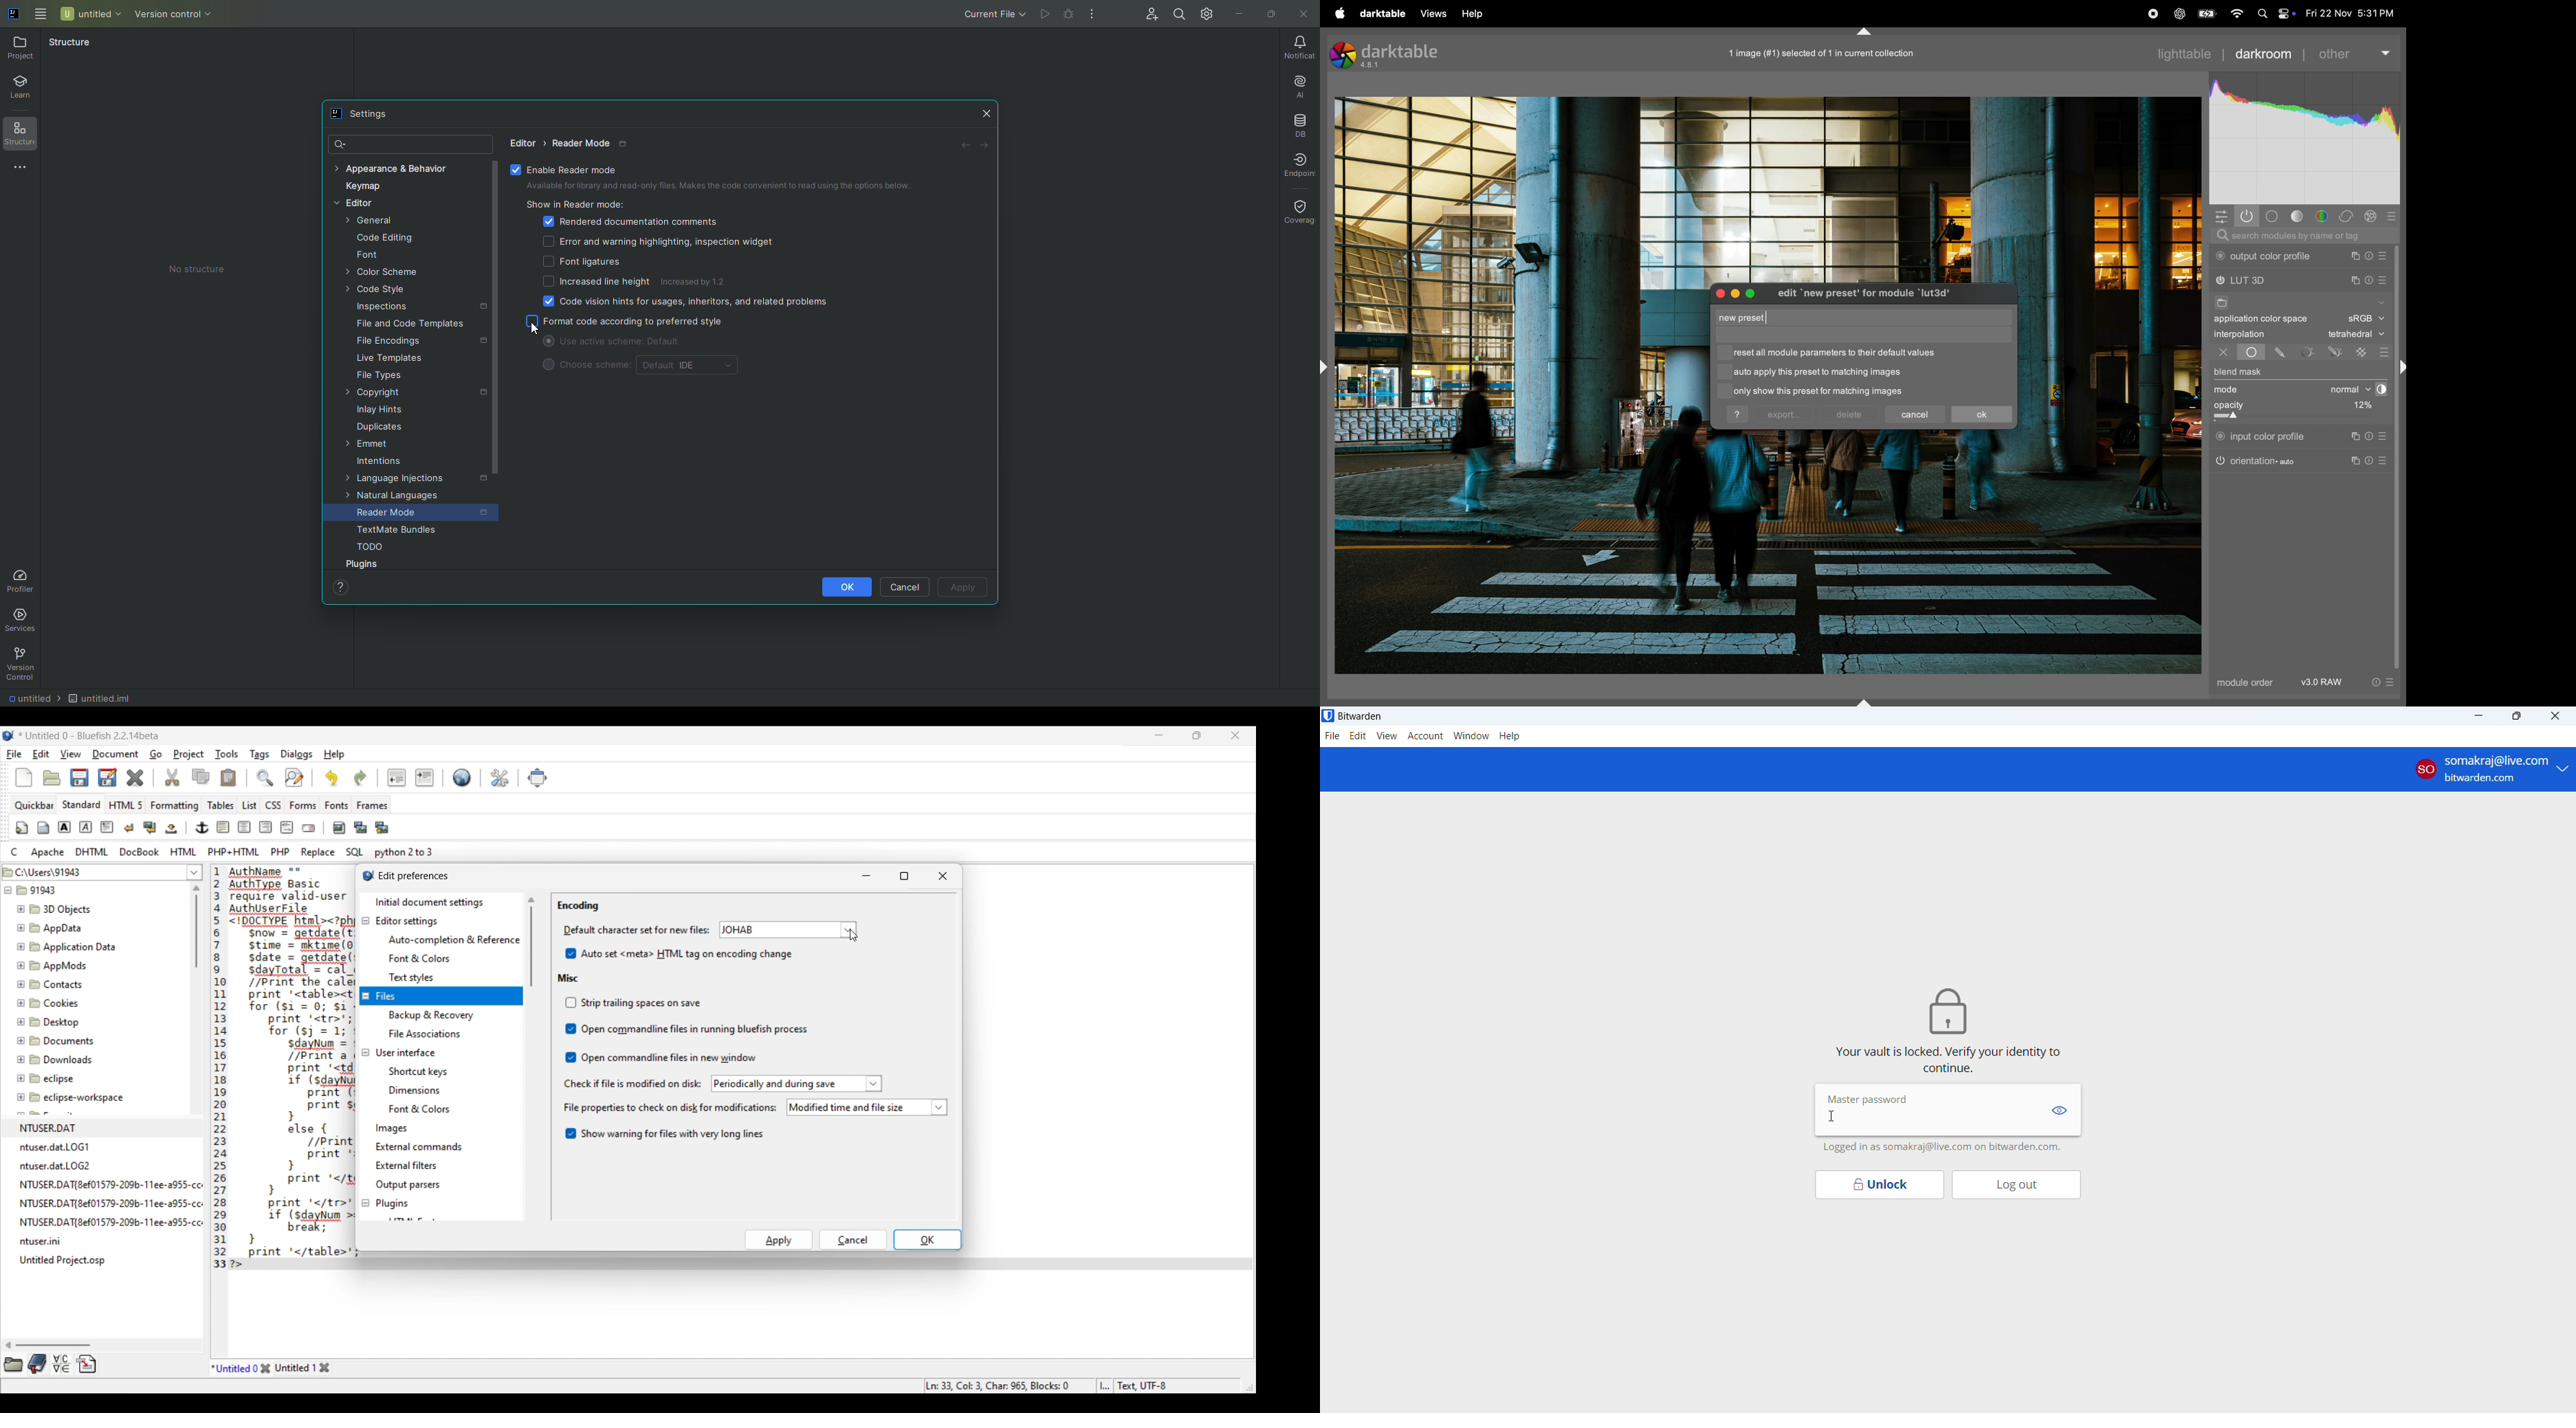  What do you see at coordinates (360, 113) in the screenshot?
I see `Settings` at bounding box center [360, 113].